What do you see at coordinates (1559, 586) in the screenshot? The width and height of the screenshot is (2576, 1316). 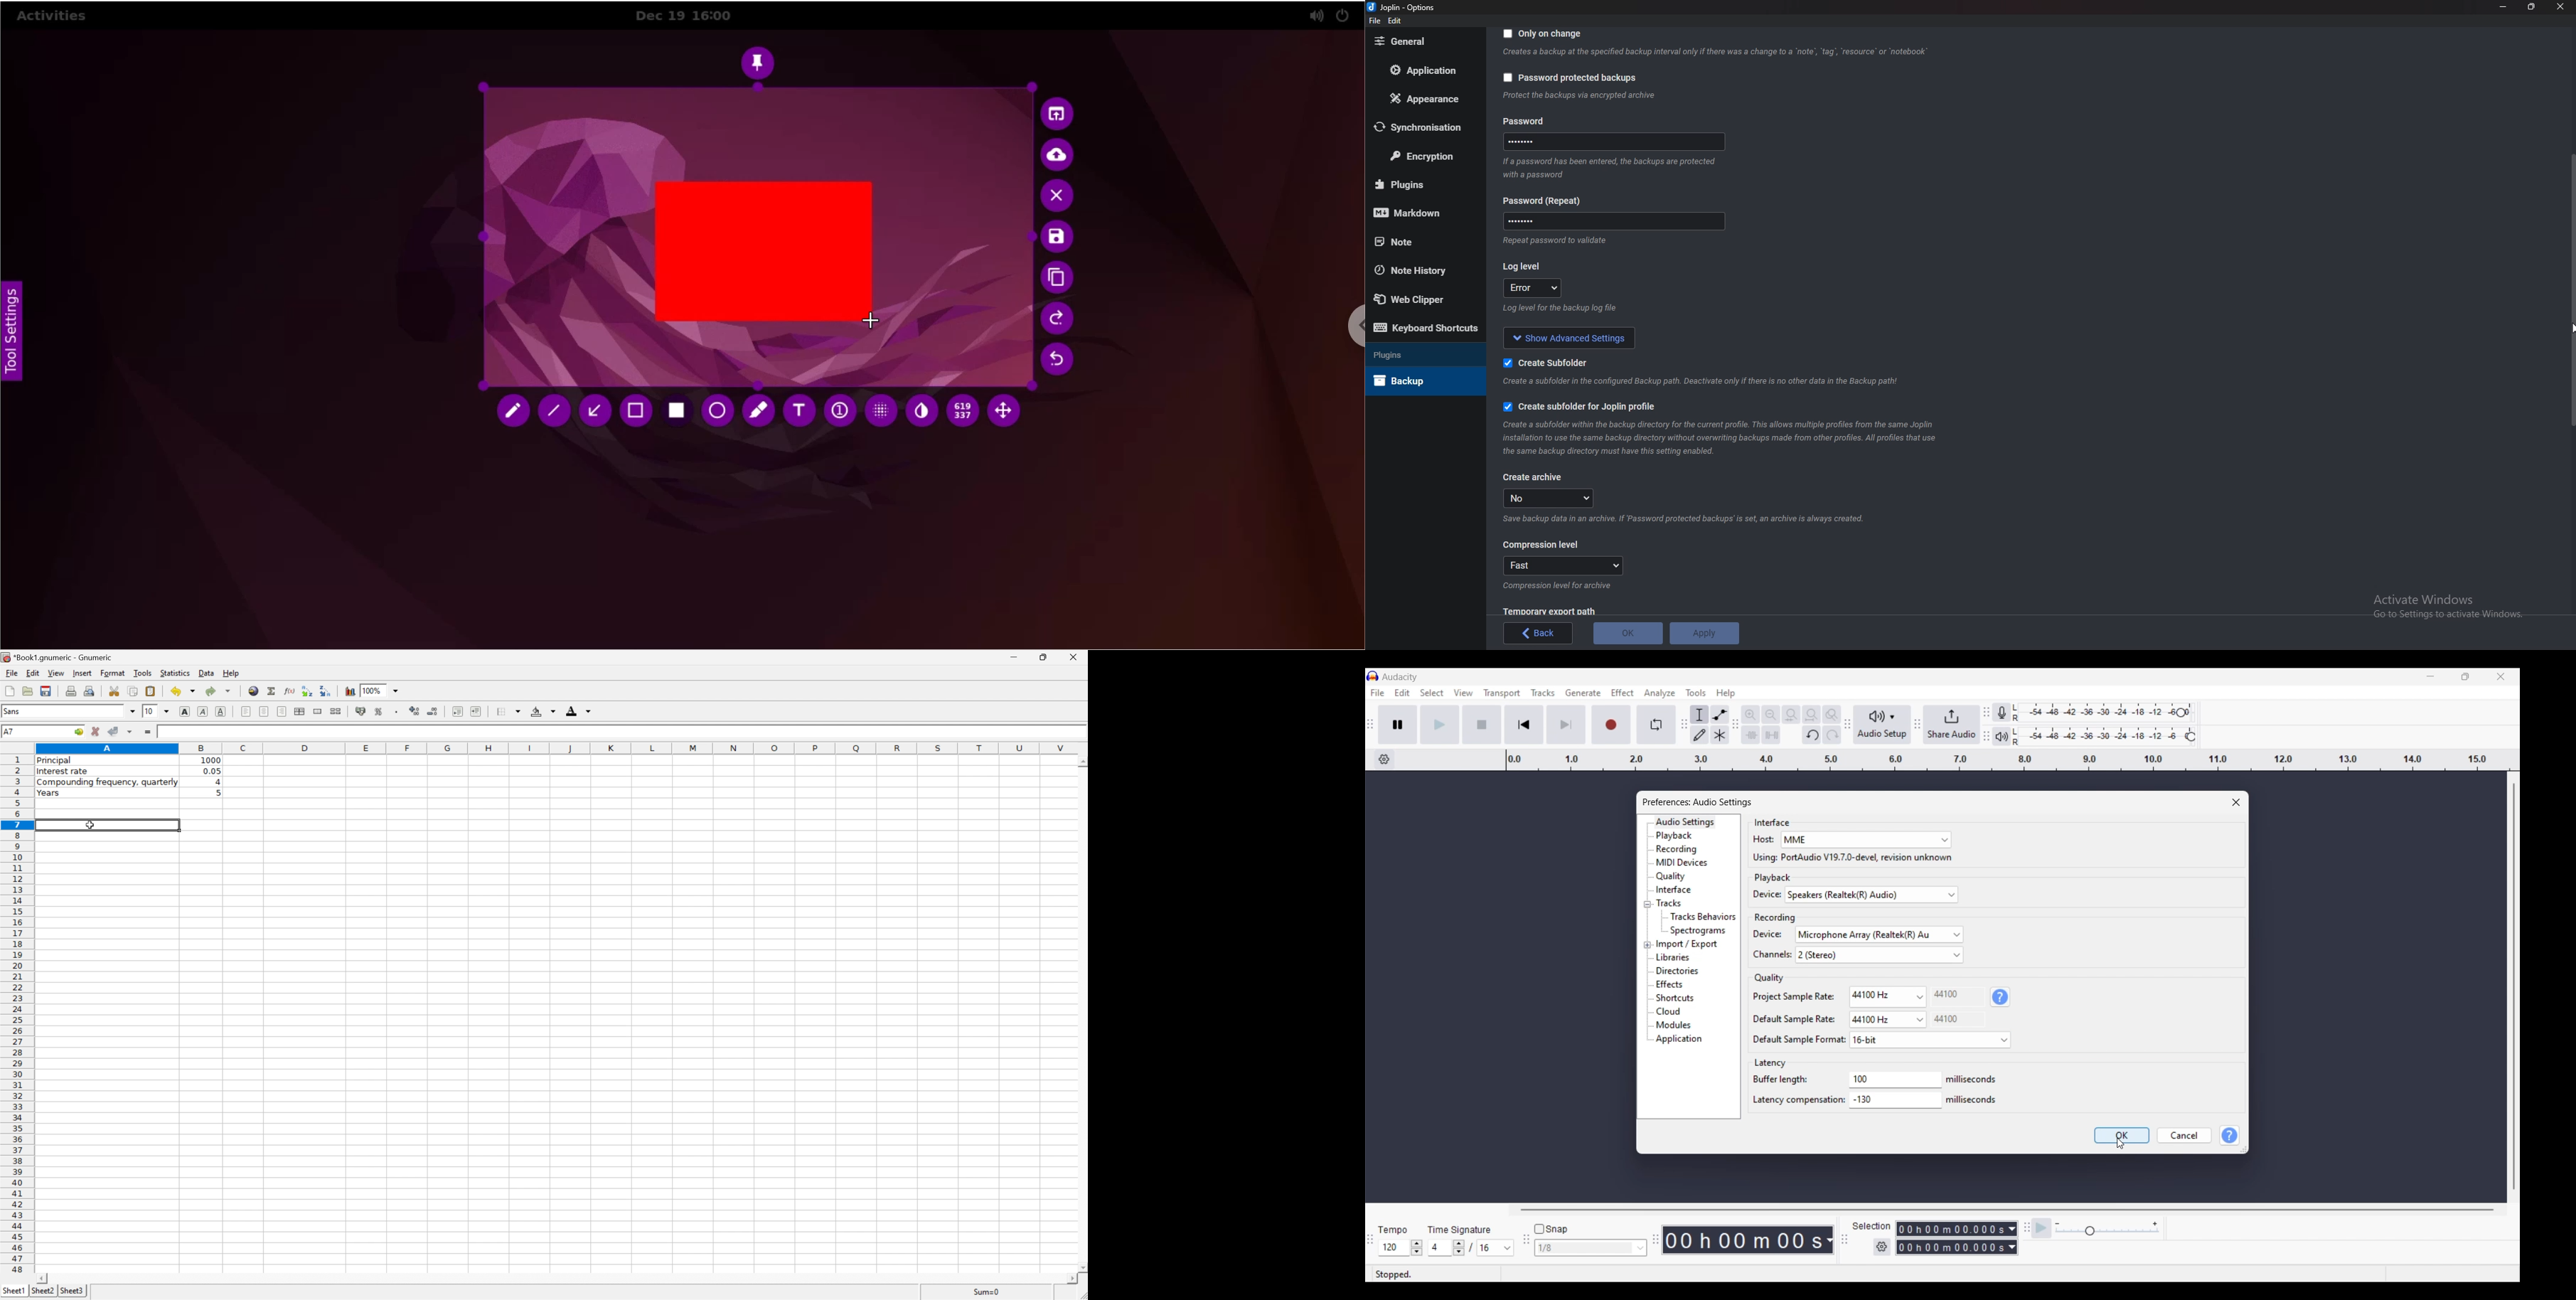 I see `Info` at bounding box center [1559, 586].